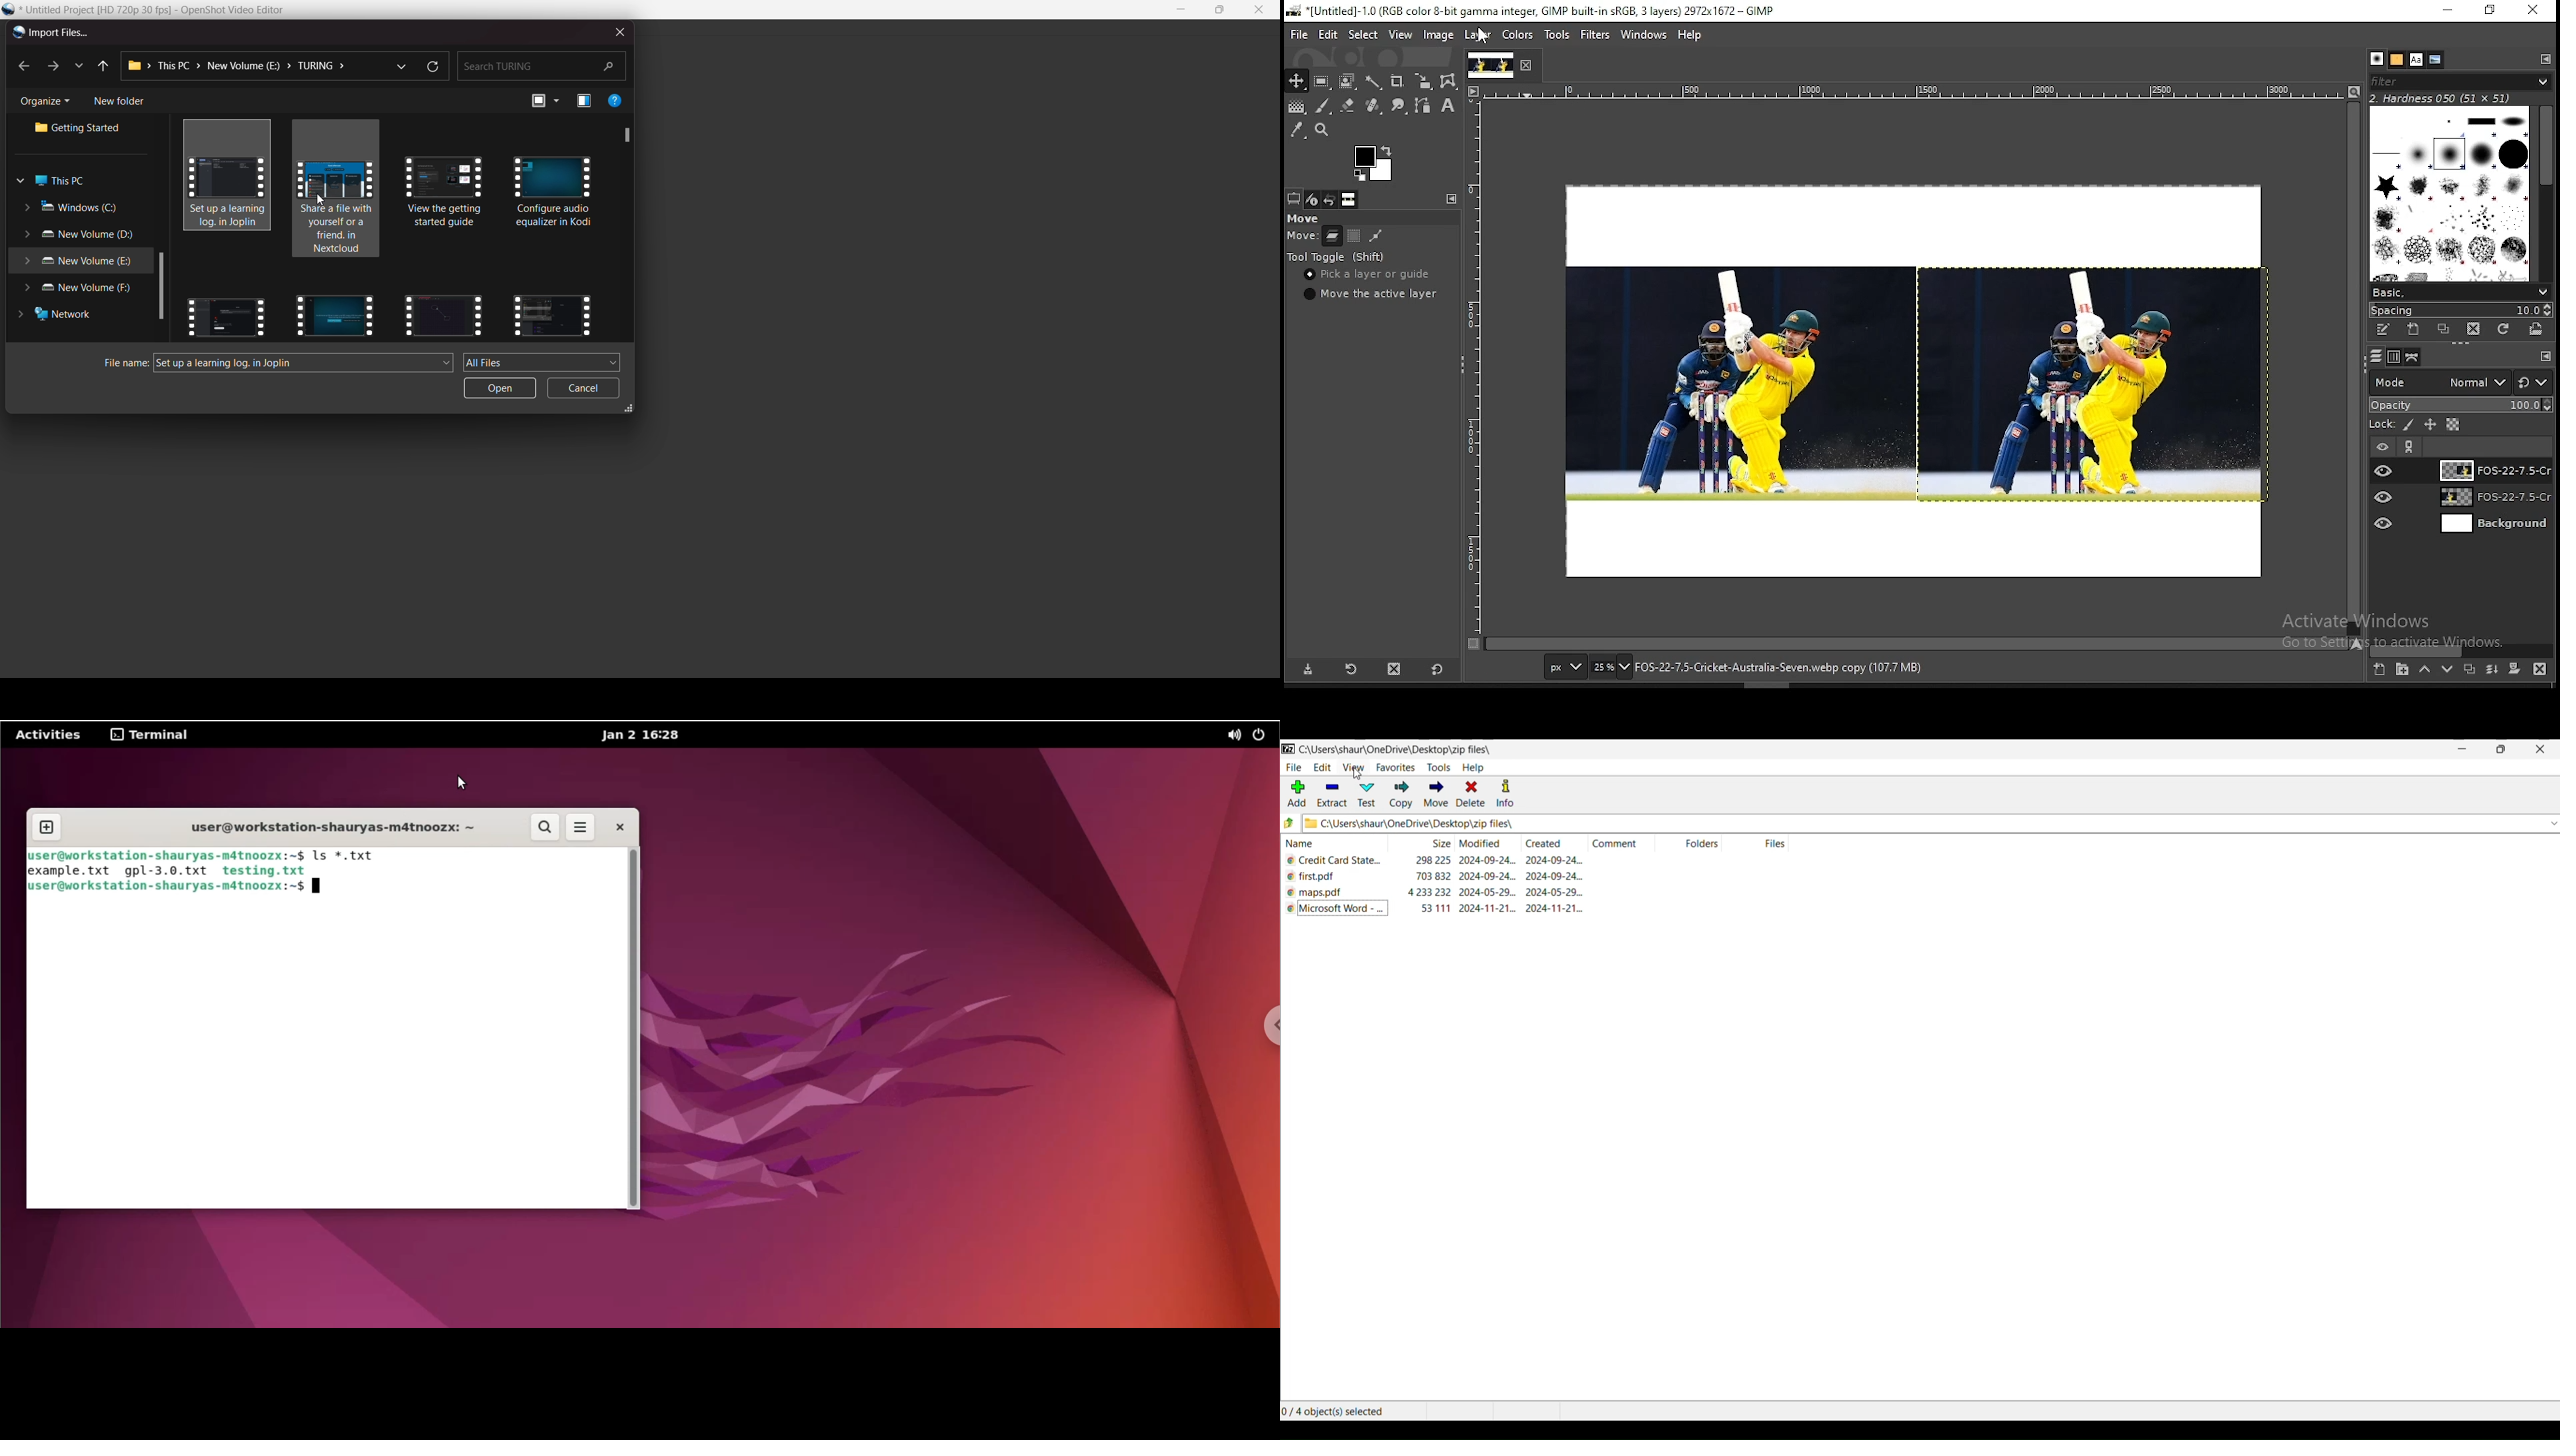 The height and width of the screenshot is (1456, 2576). I want to click on videos, so click(226, 314).